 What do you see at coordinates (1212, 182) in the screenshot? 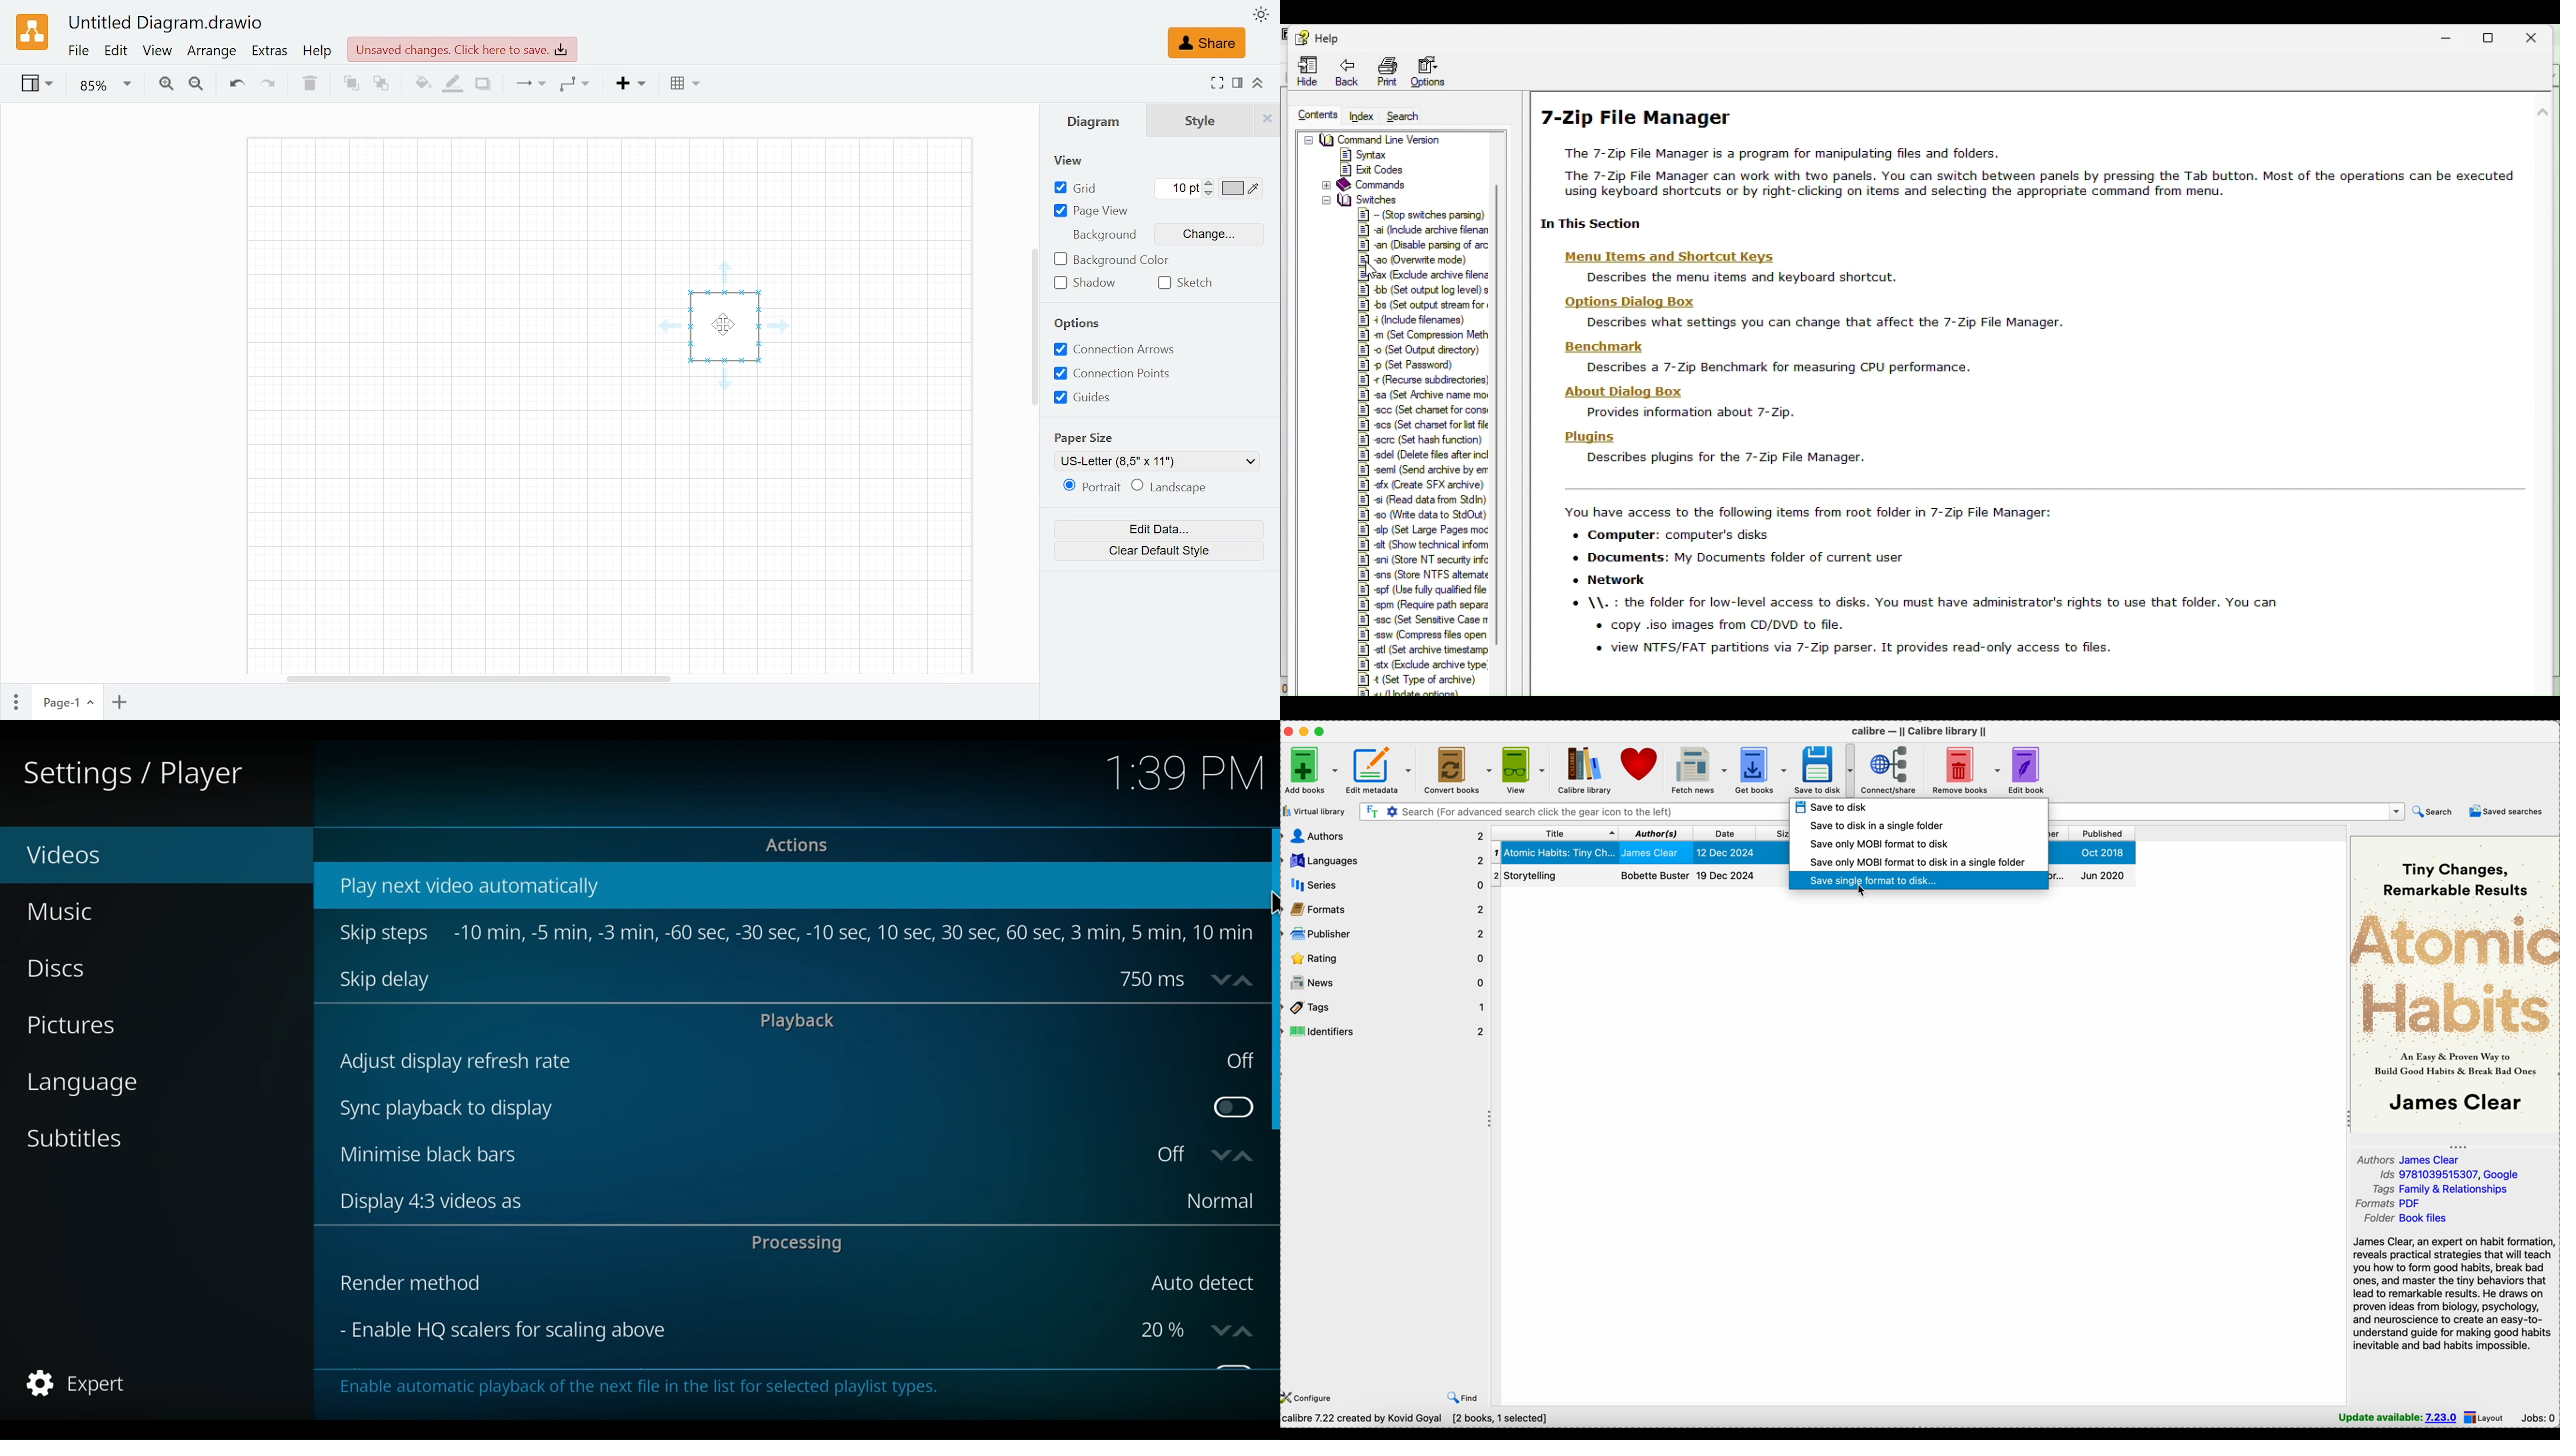
I see `Increase grid count` at bounding box center [1212, 182].